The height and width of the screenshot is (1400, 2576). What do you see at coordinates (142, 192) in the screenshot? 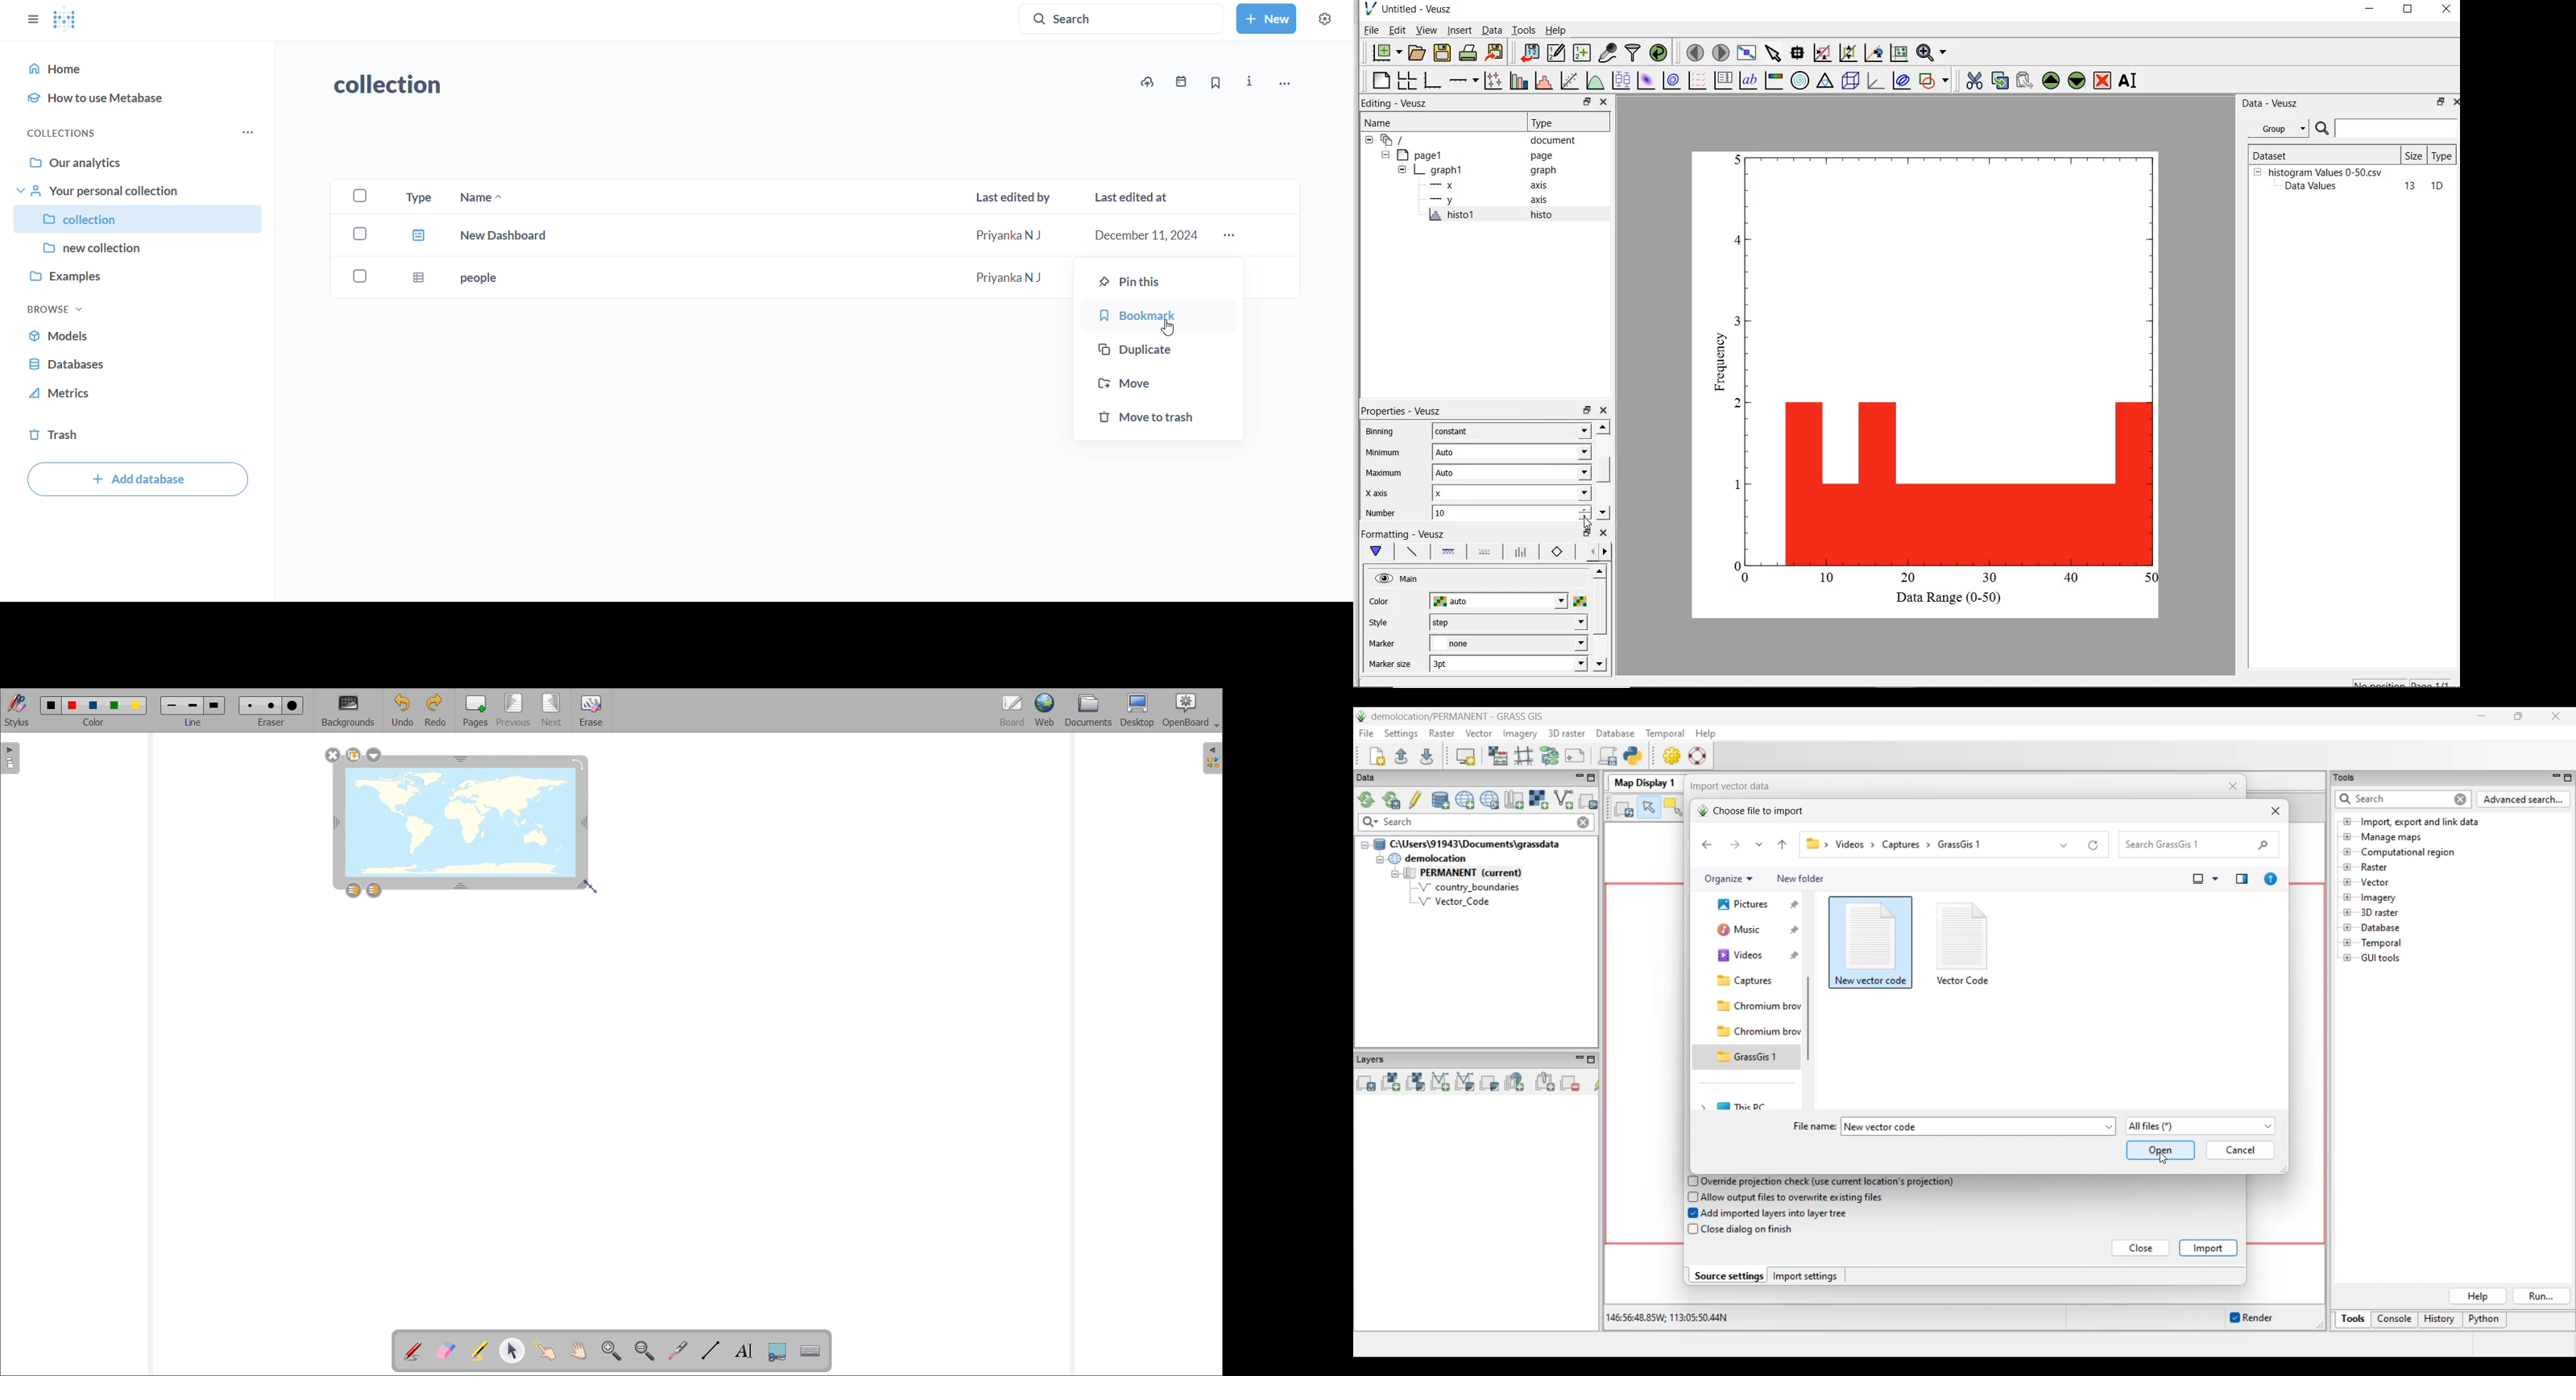
I see `your personal collection` at bounding box center [142, 192].